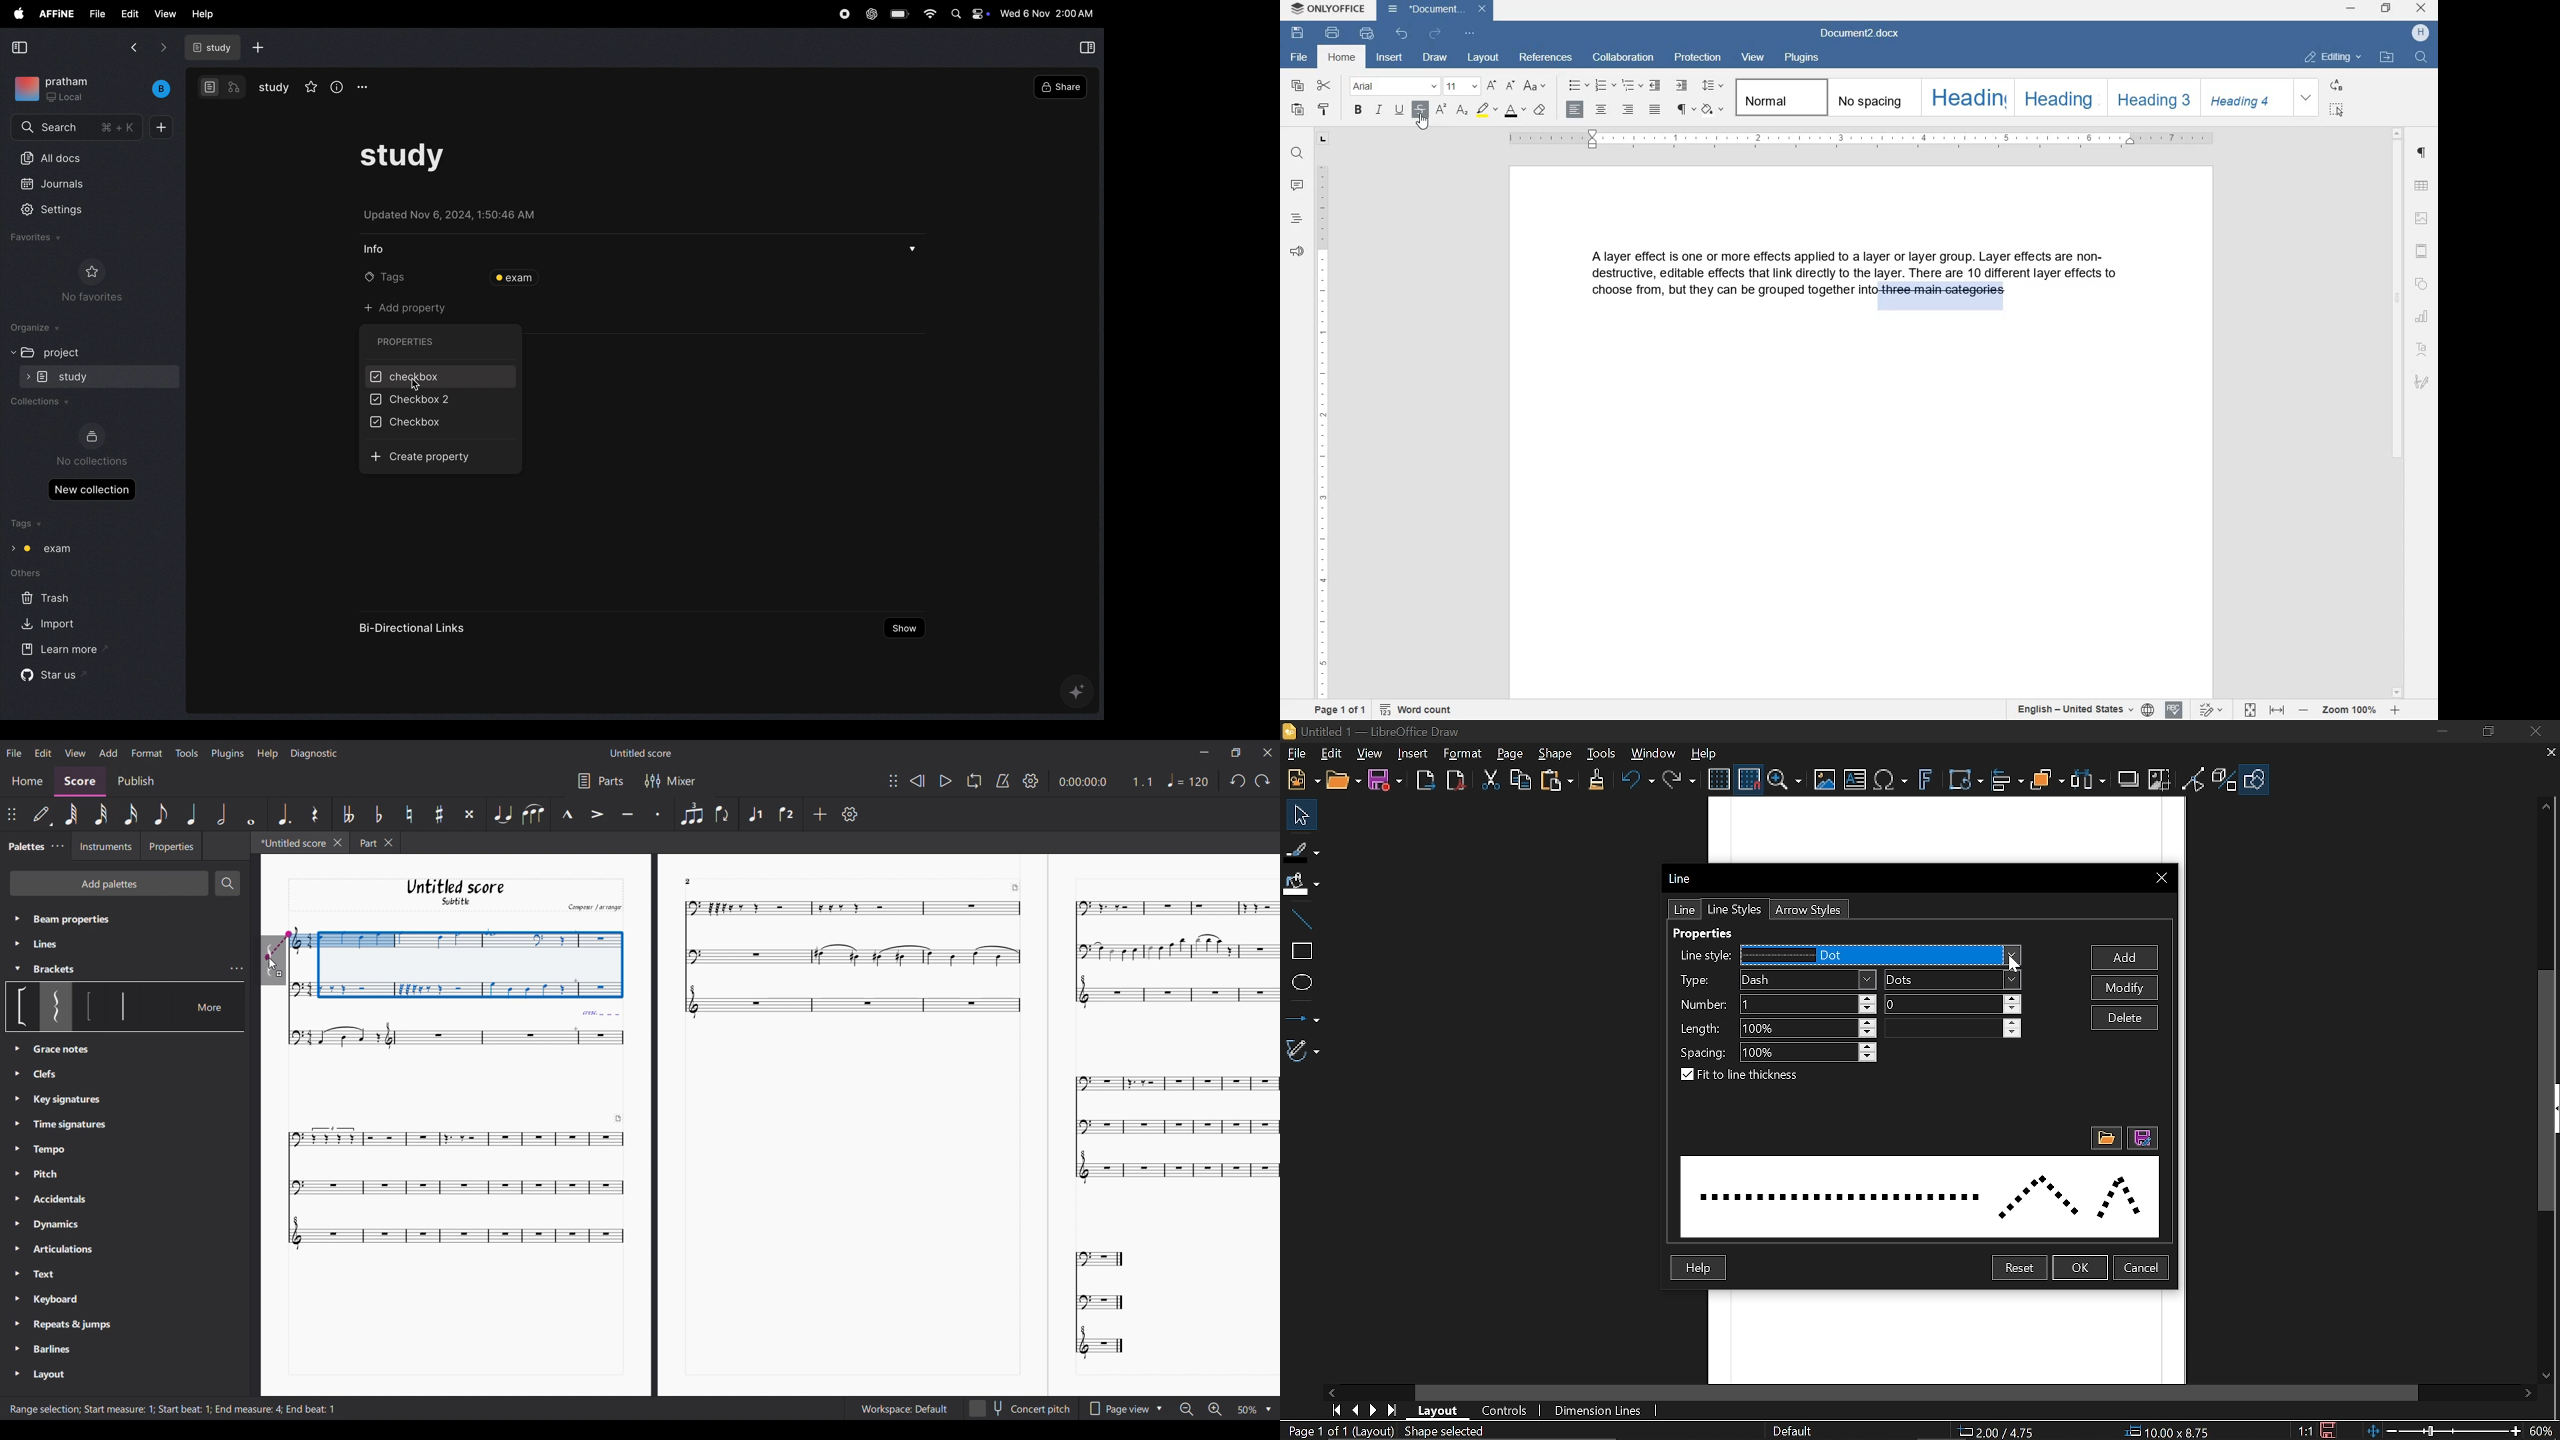 Image resolution: width=2576 pixels, height=1456 pixels. Describe the element at coordinates (1176, 907) in the screenshot. I see `` at that location.